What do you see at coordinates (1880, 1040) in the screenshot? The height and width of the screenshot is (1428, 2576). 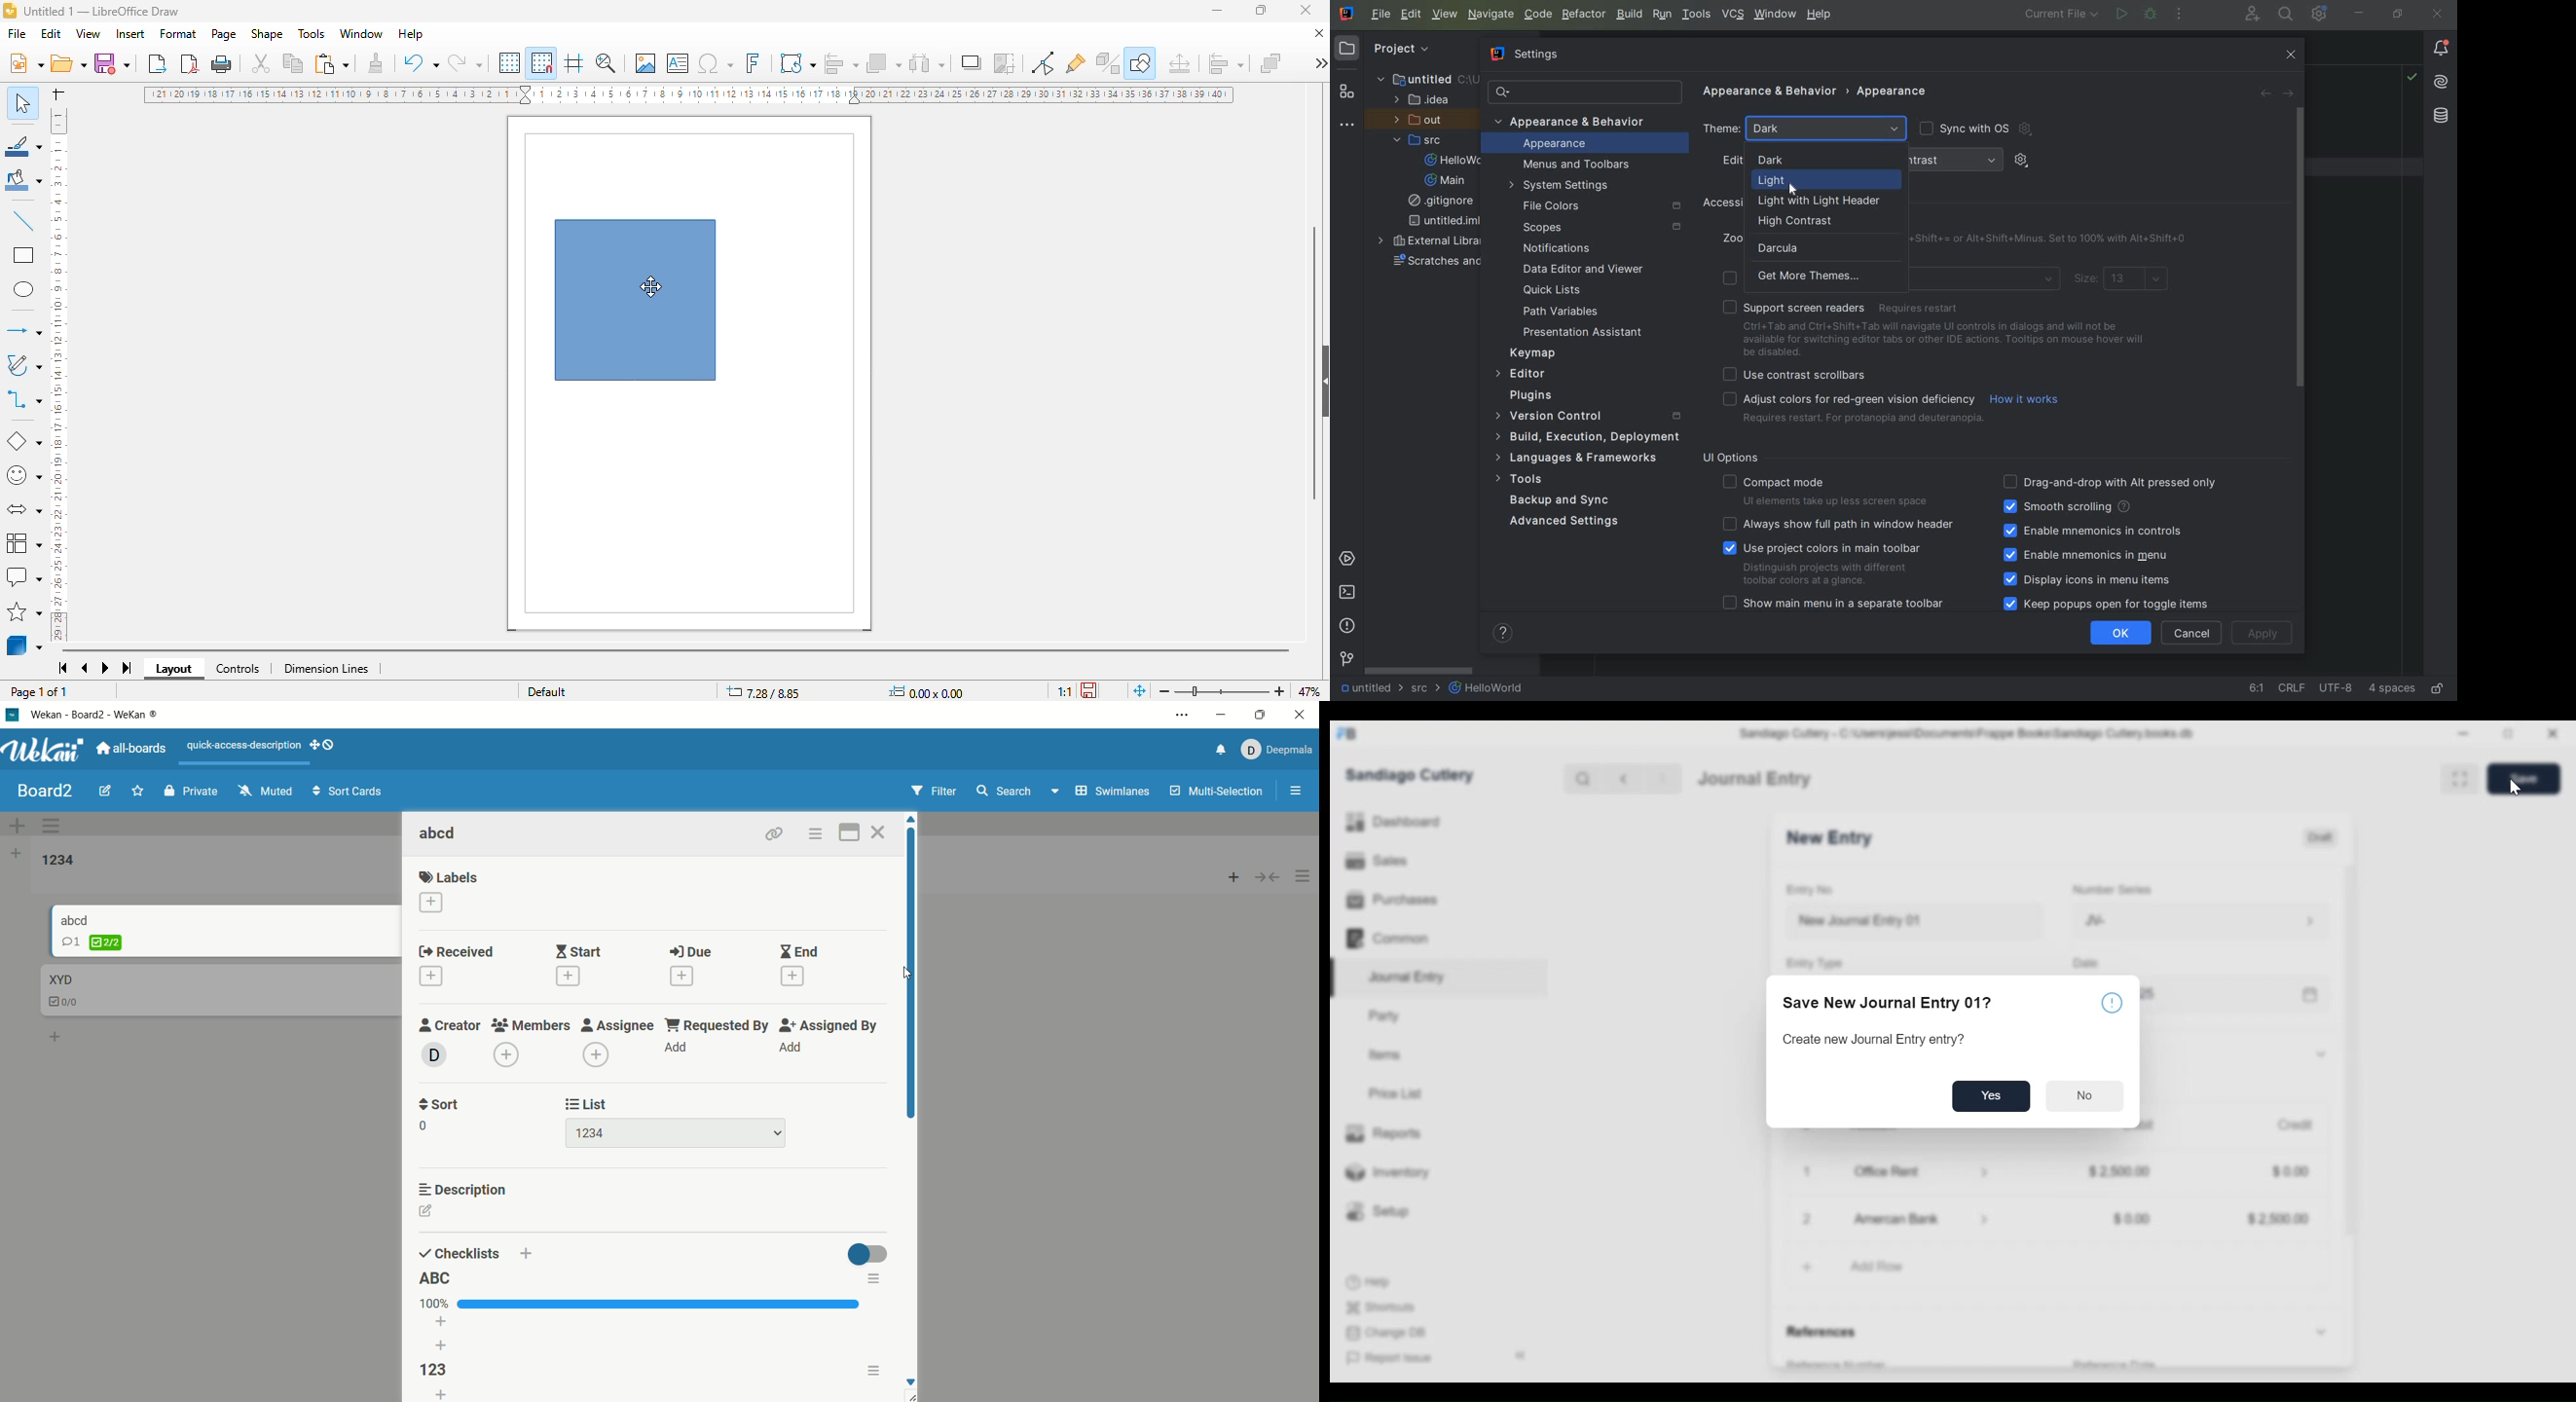 I see `Create new Journal Entry entry?` at bounding box center [1880, 1040].